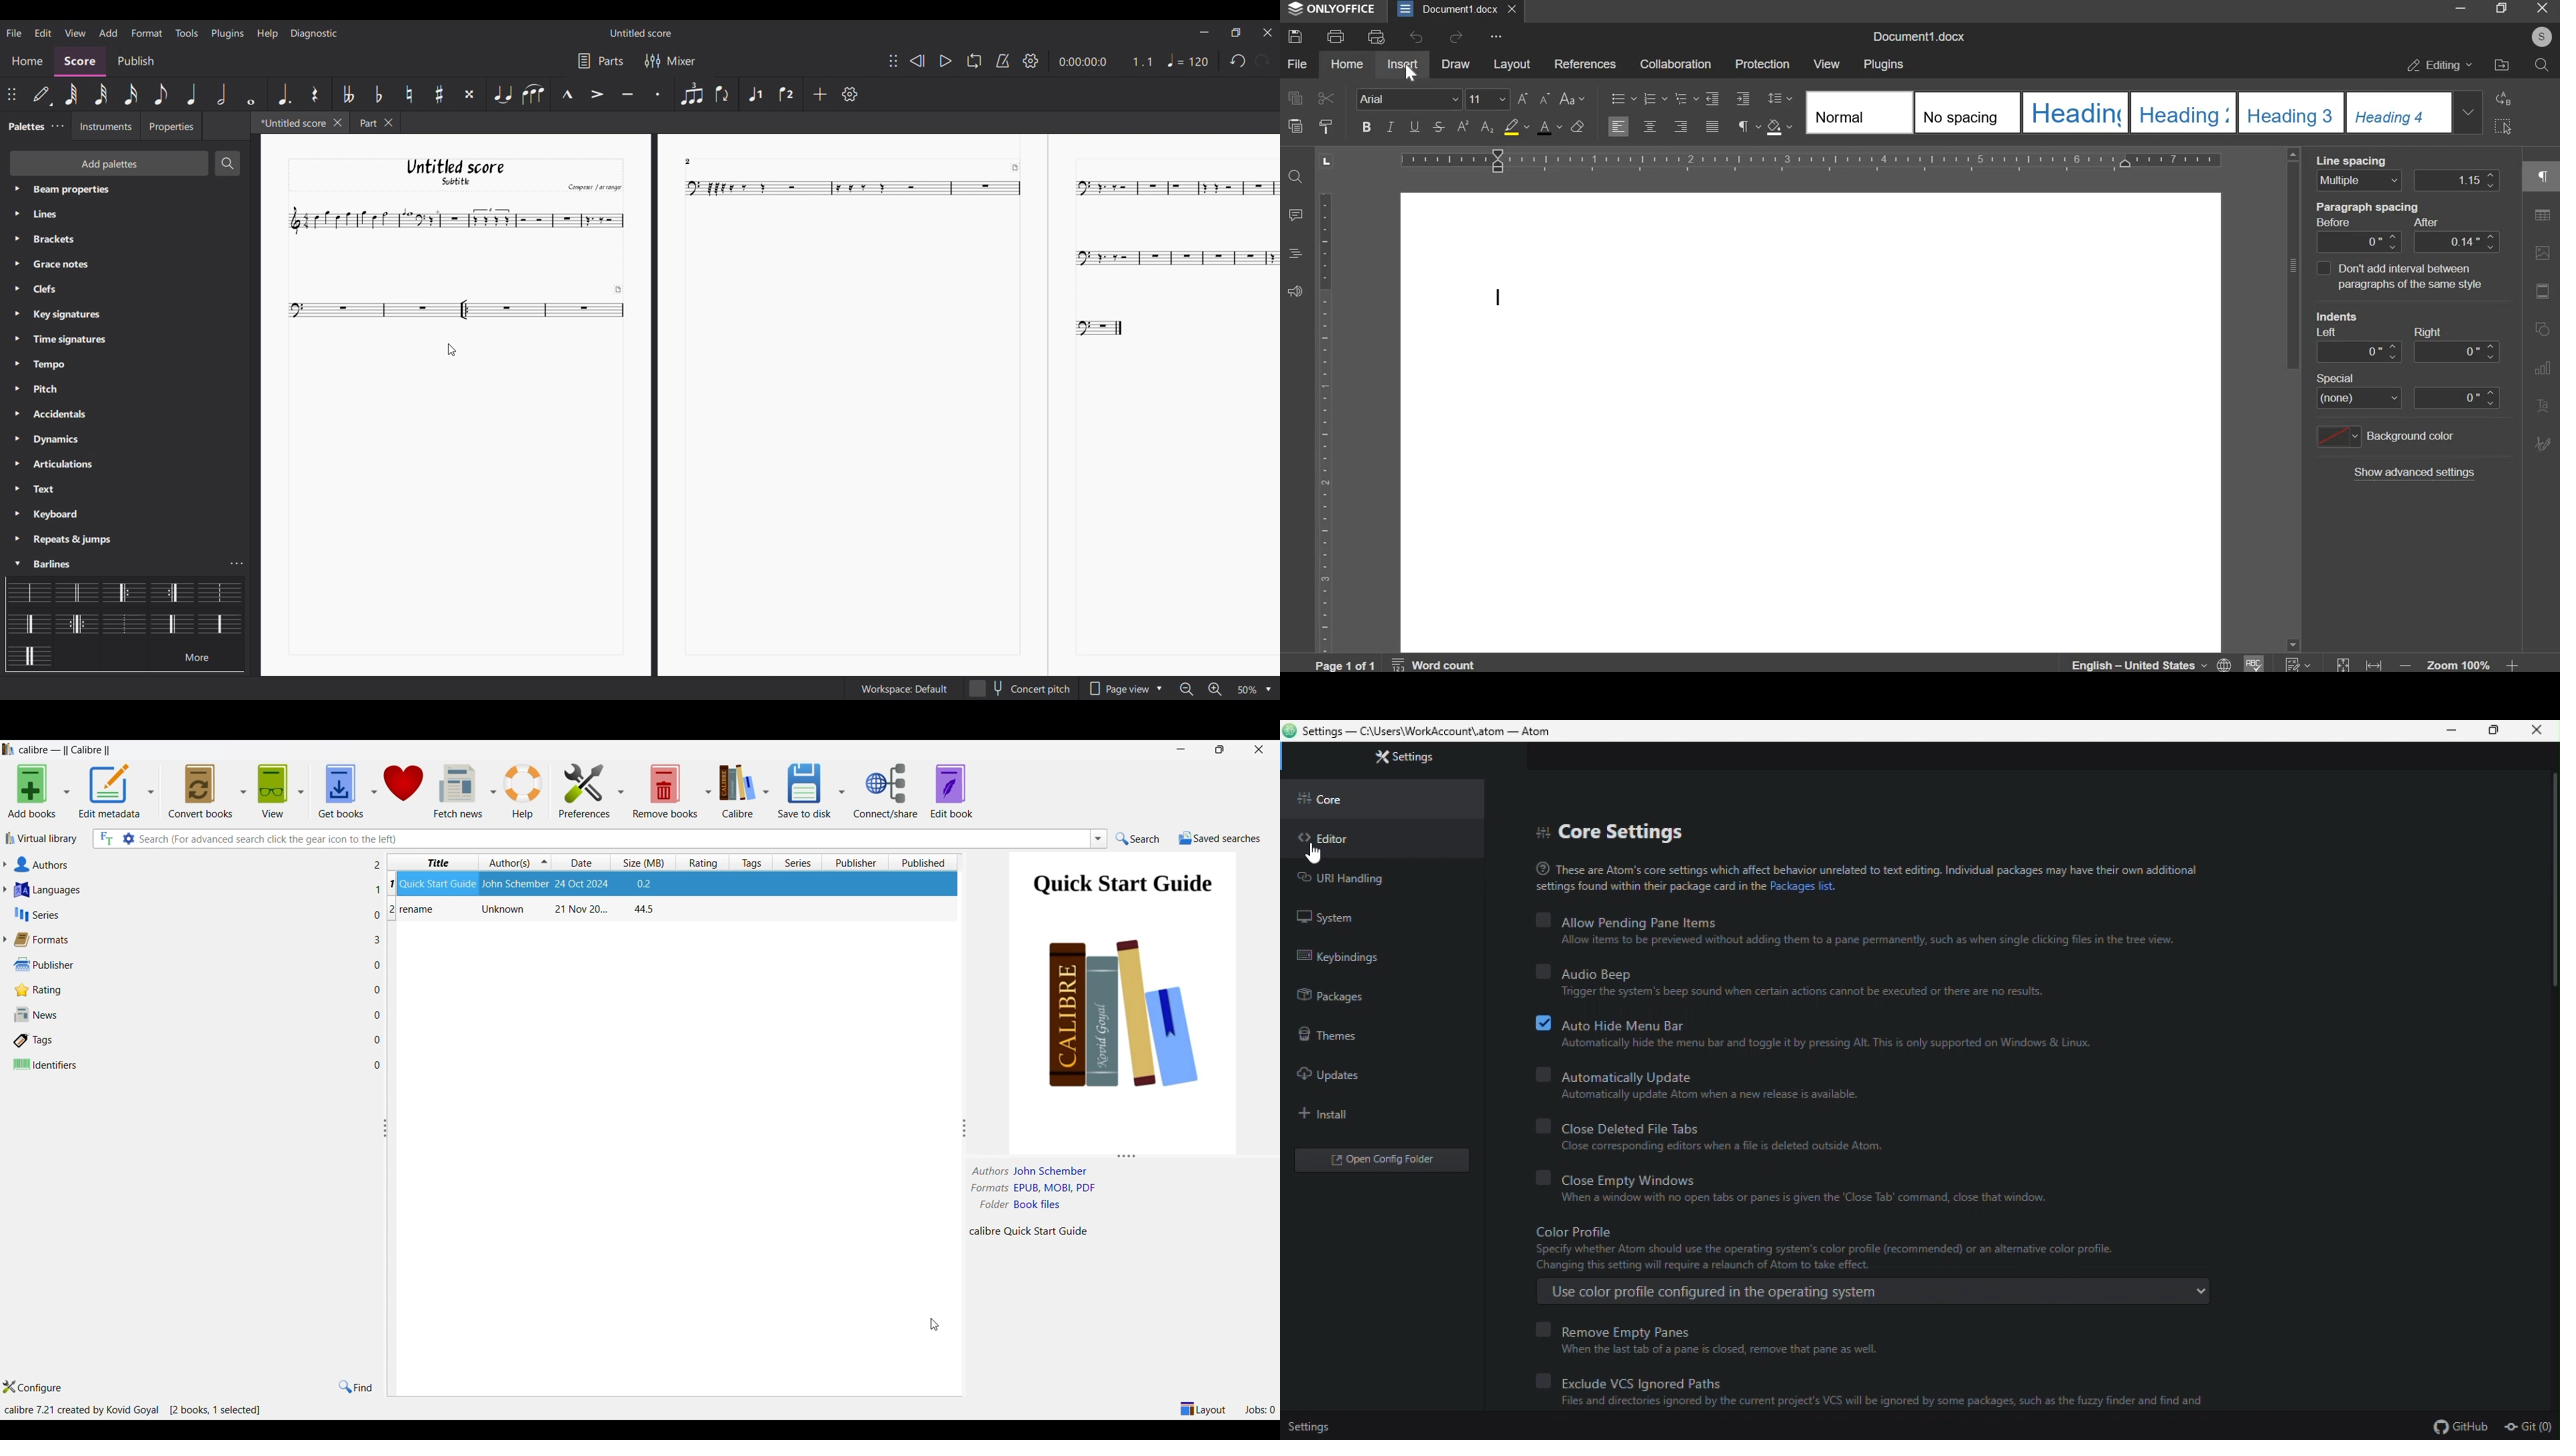 This screenshot has width=2576, height=1456. What do you see at coordinates (1577, 128) in the screenshot?
I see `clear format` at bounding box center [1577, 128].